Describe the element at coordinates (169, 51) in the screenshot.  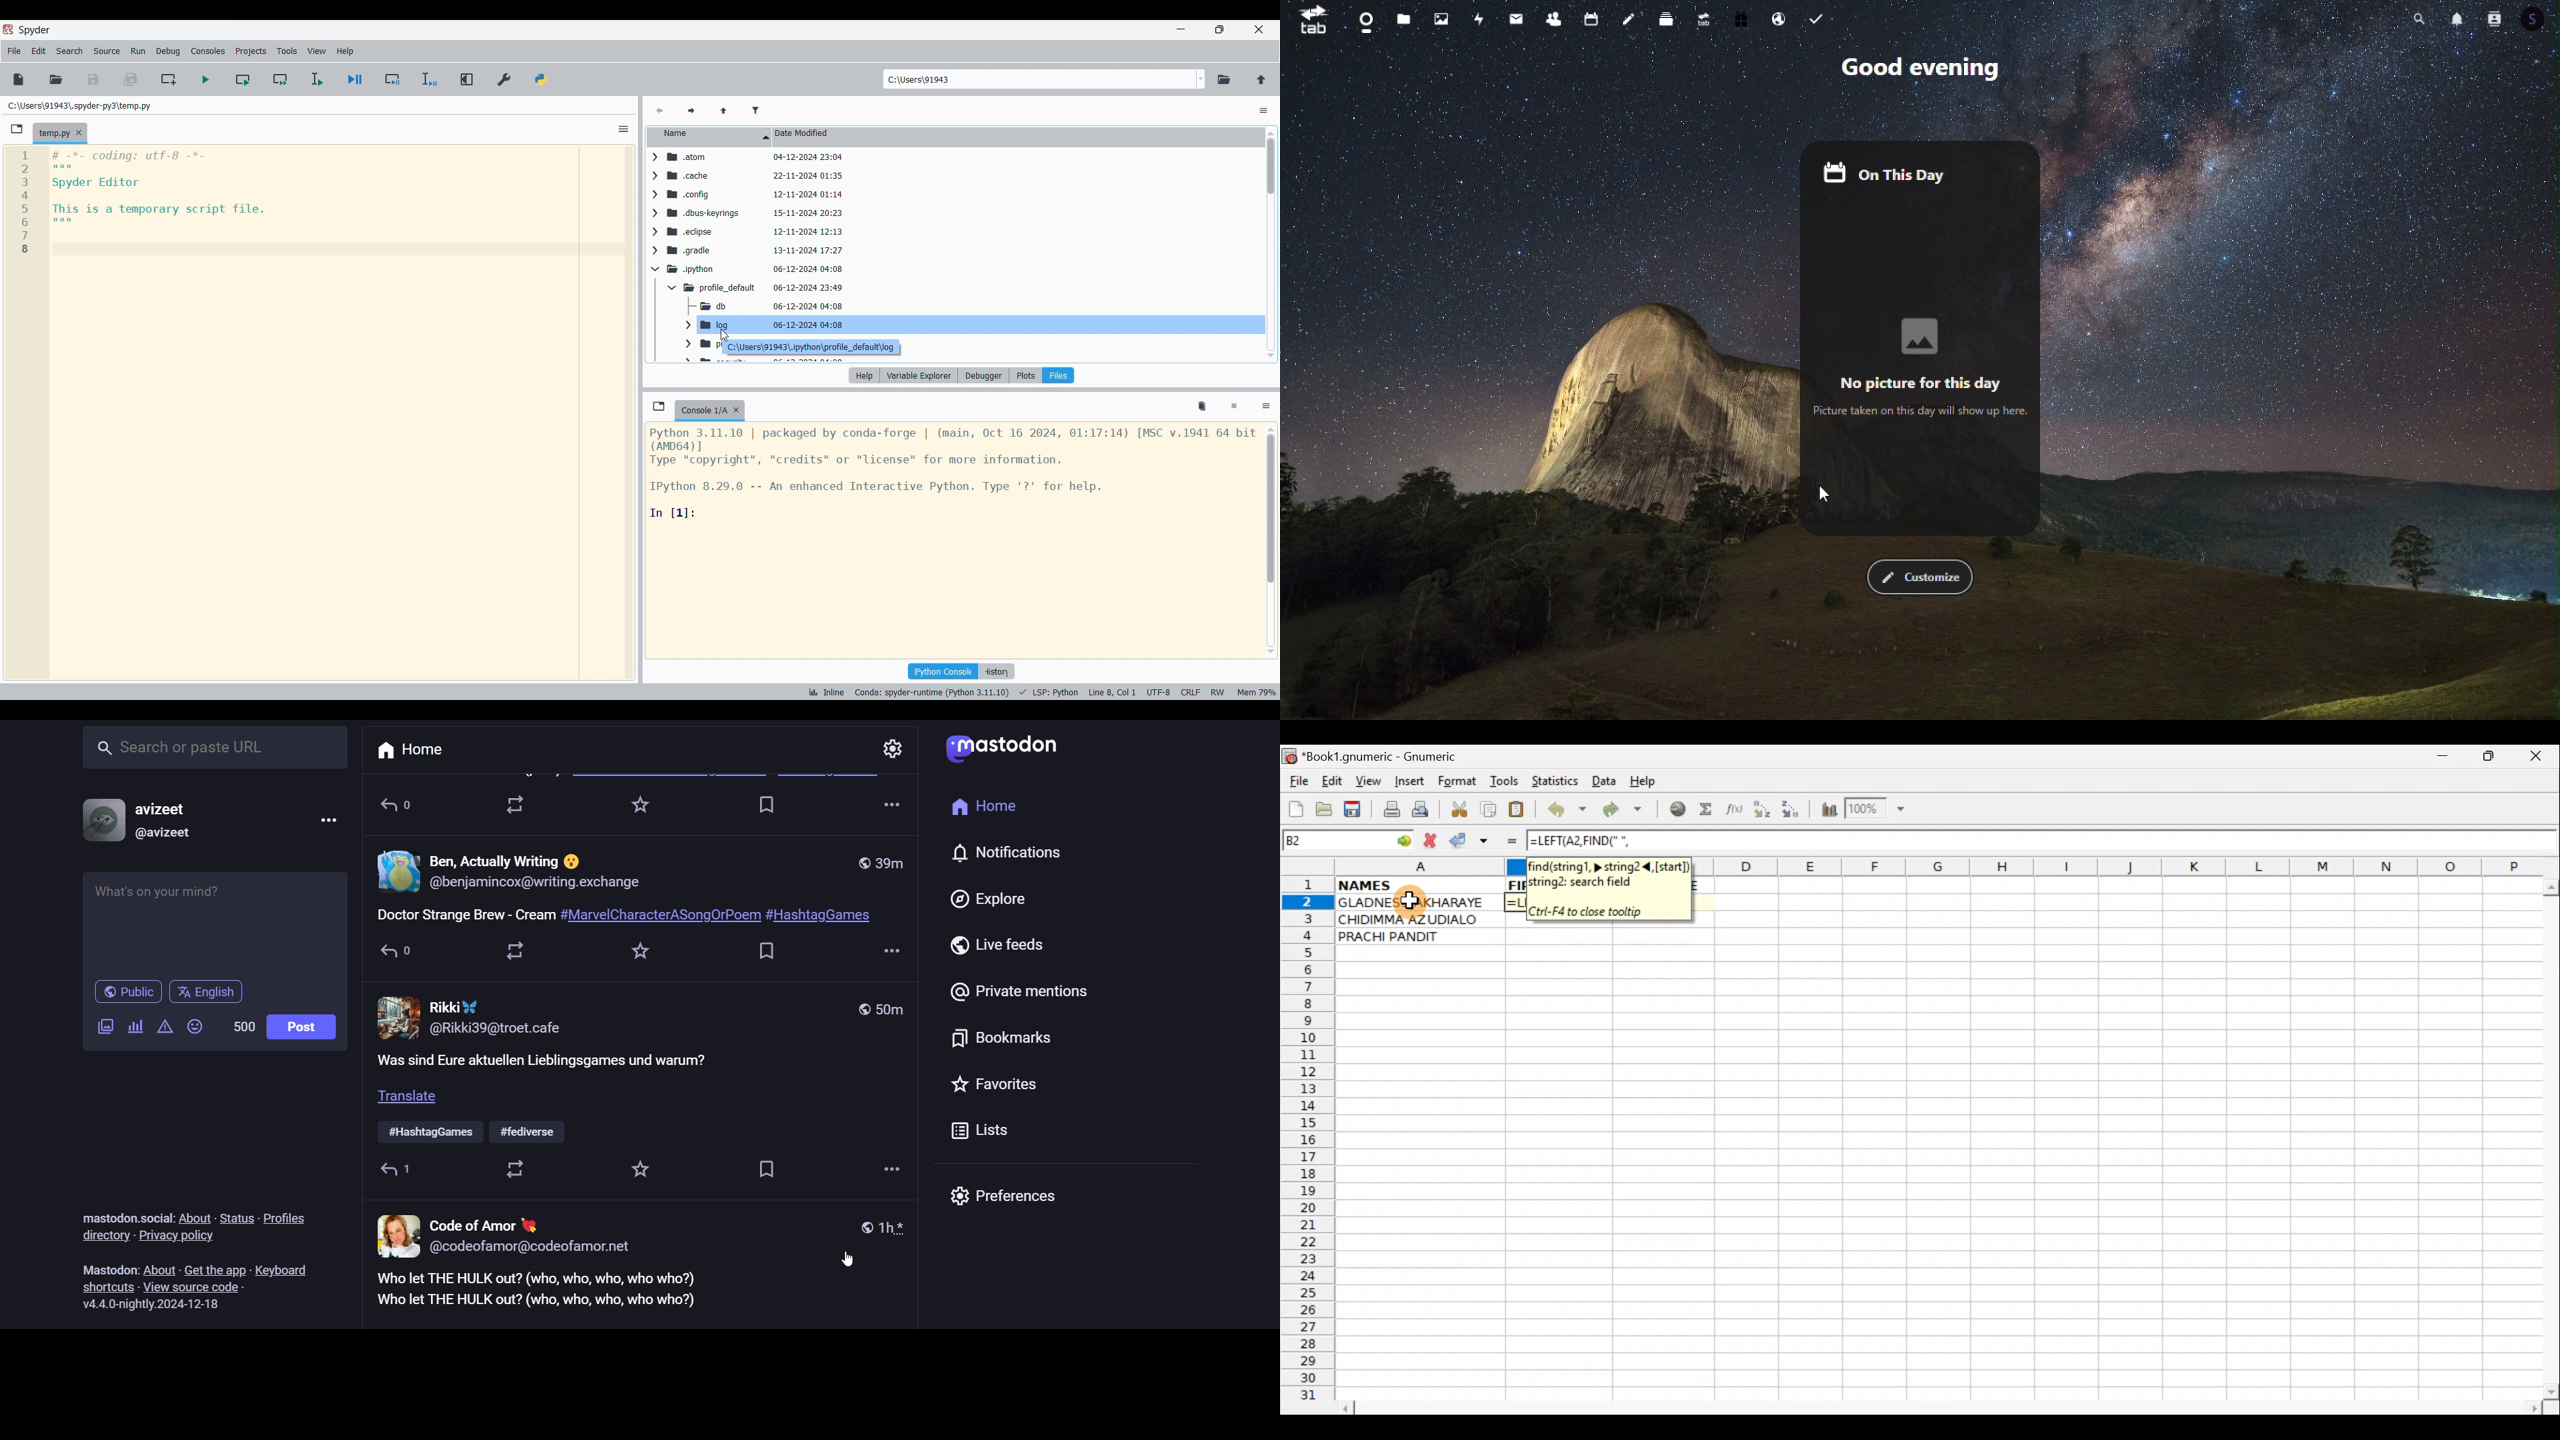
I see `Debug menu` at that location.